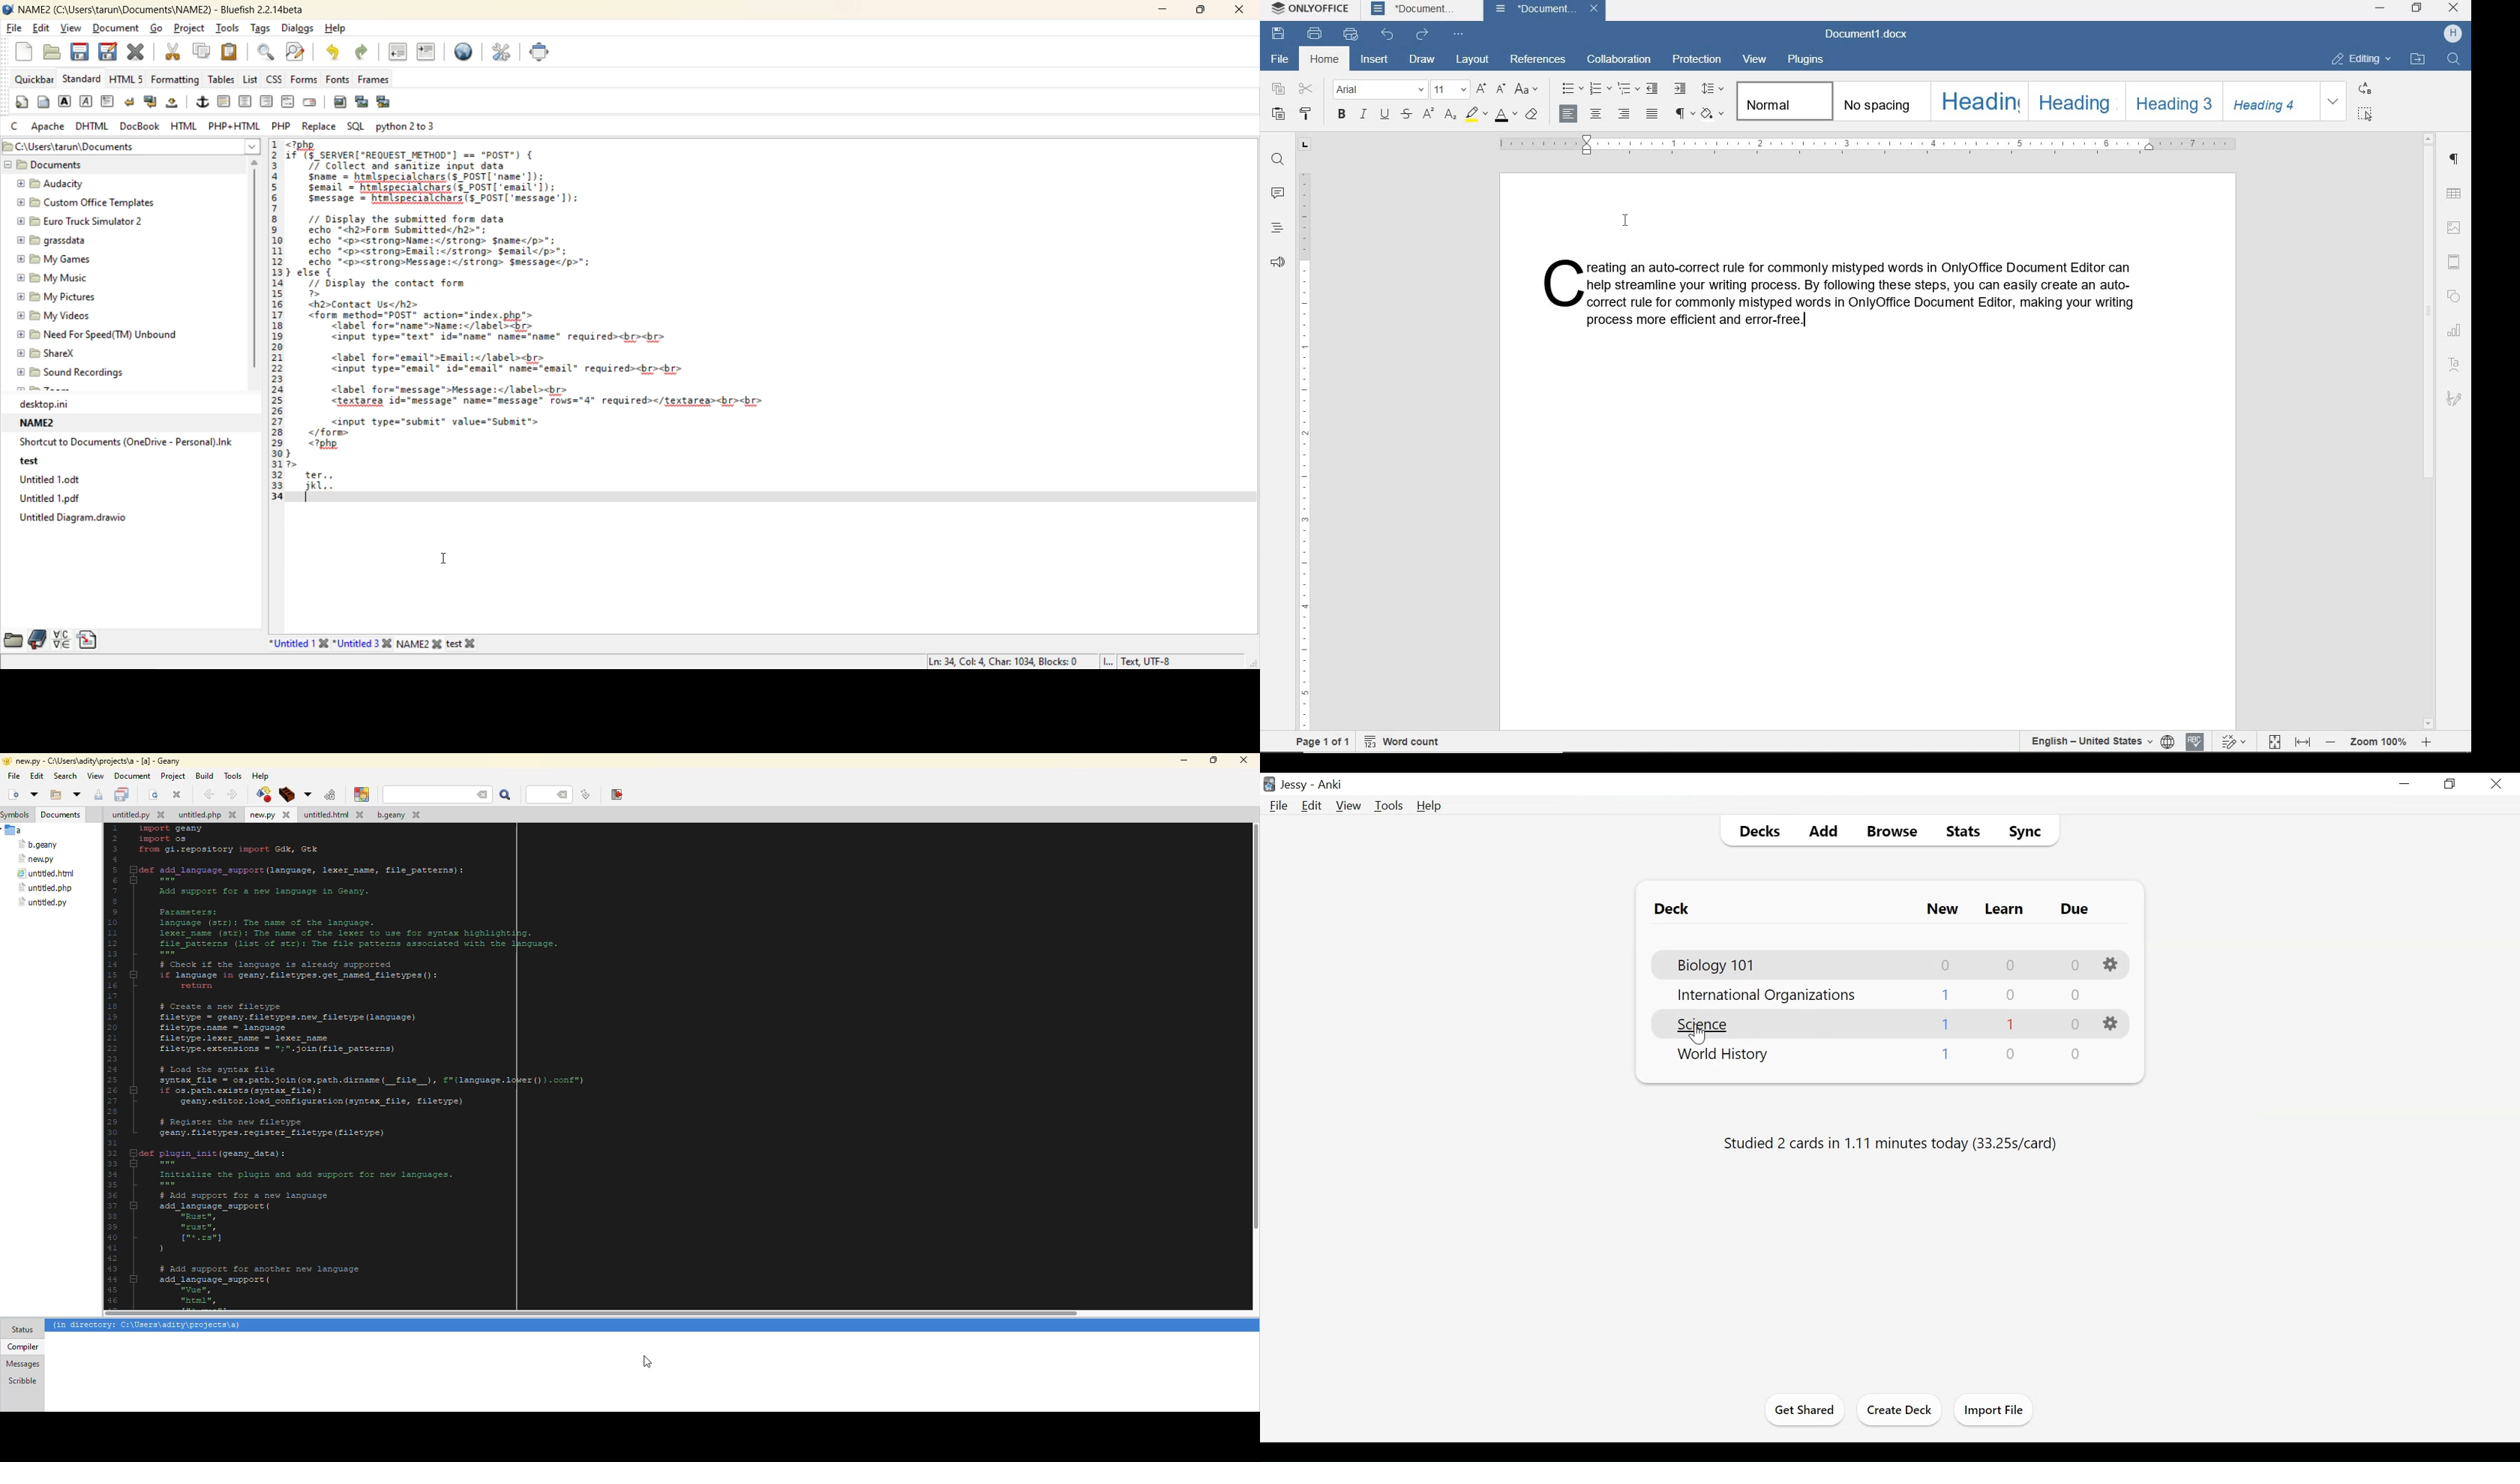  Describe the element at coordinates (77, 372) in the screenshot. I see `Sound Recordings` at that location.